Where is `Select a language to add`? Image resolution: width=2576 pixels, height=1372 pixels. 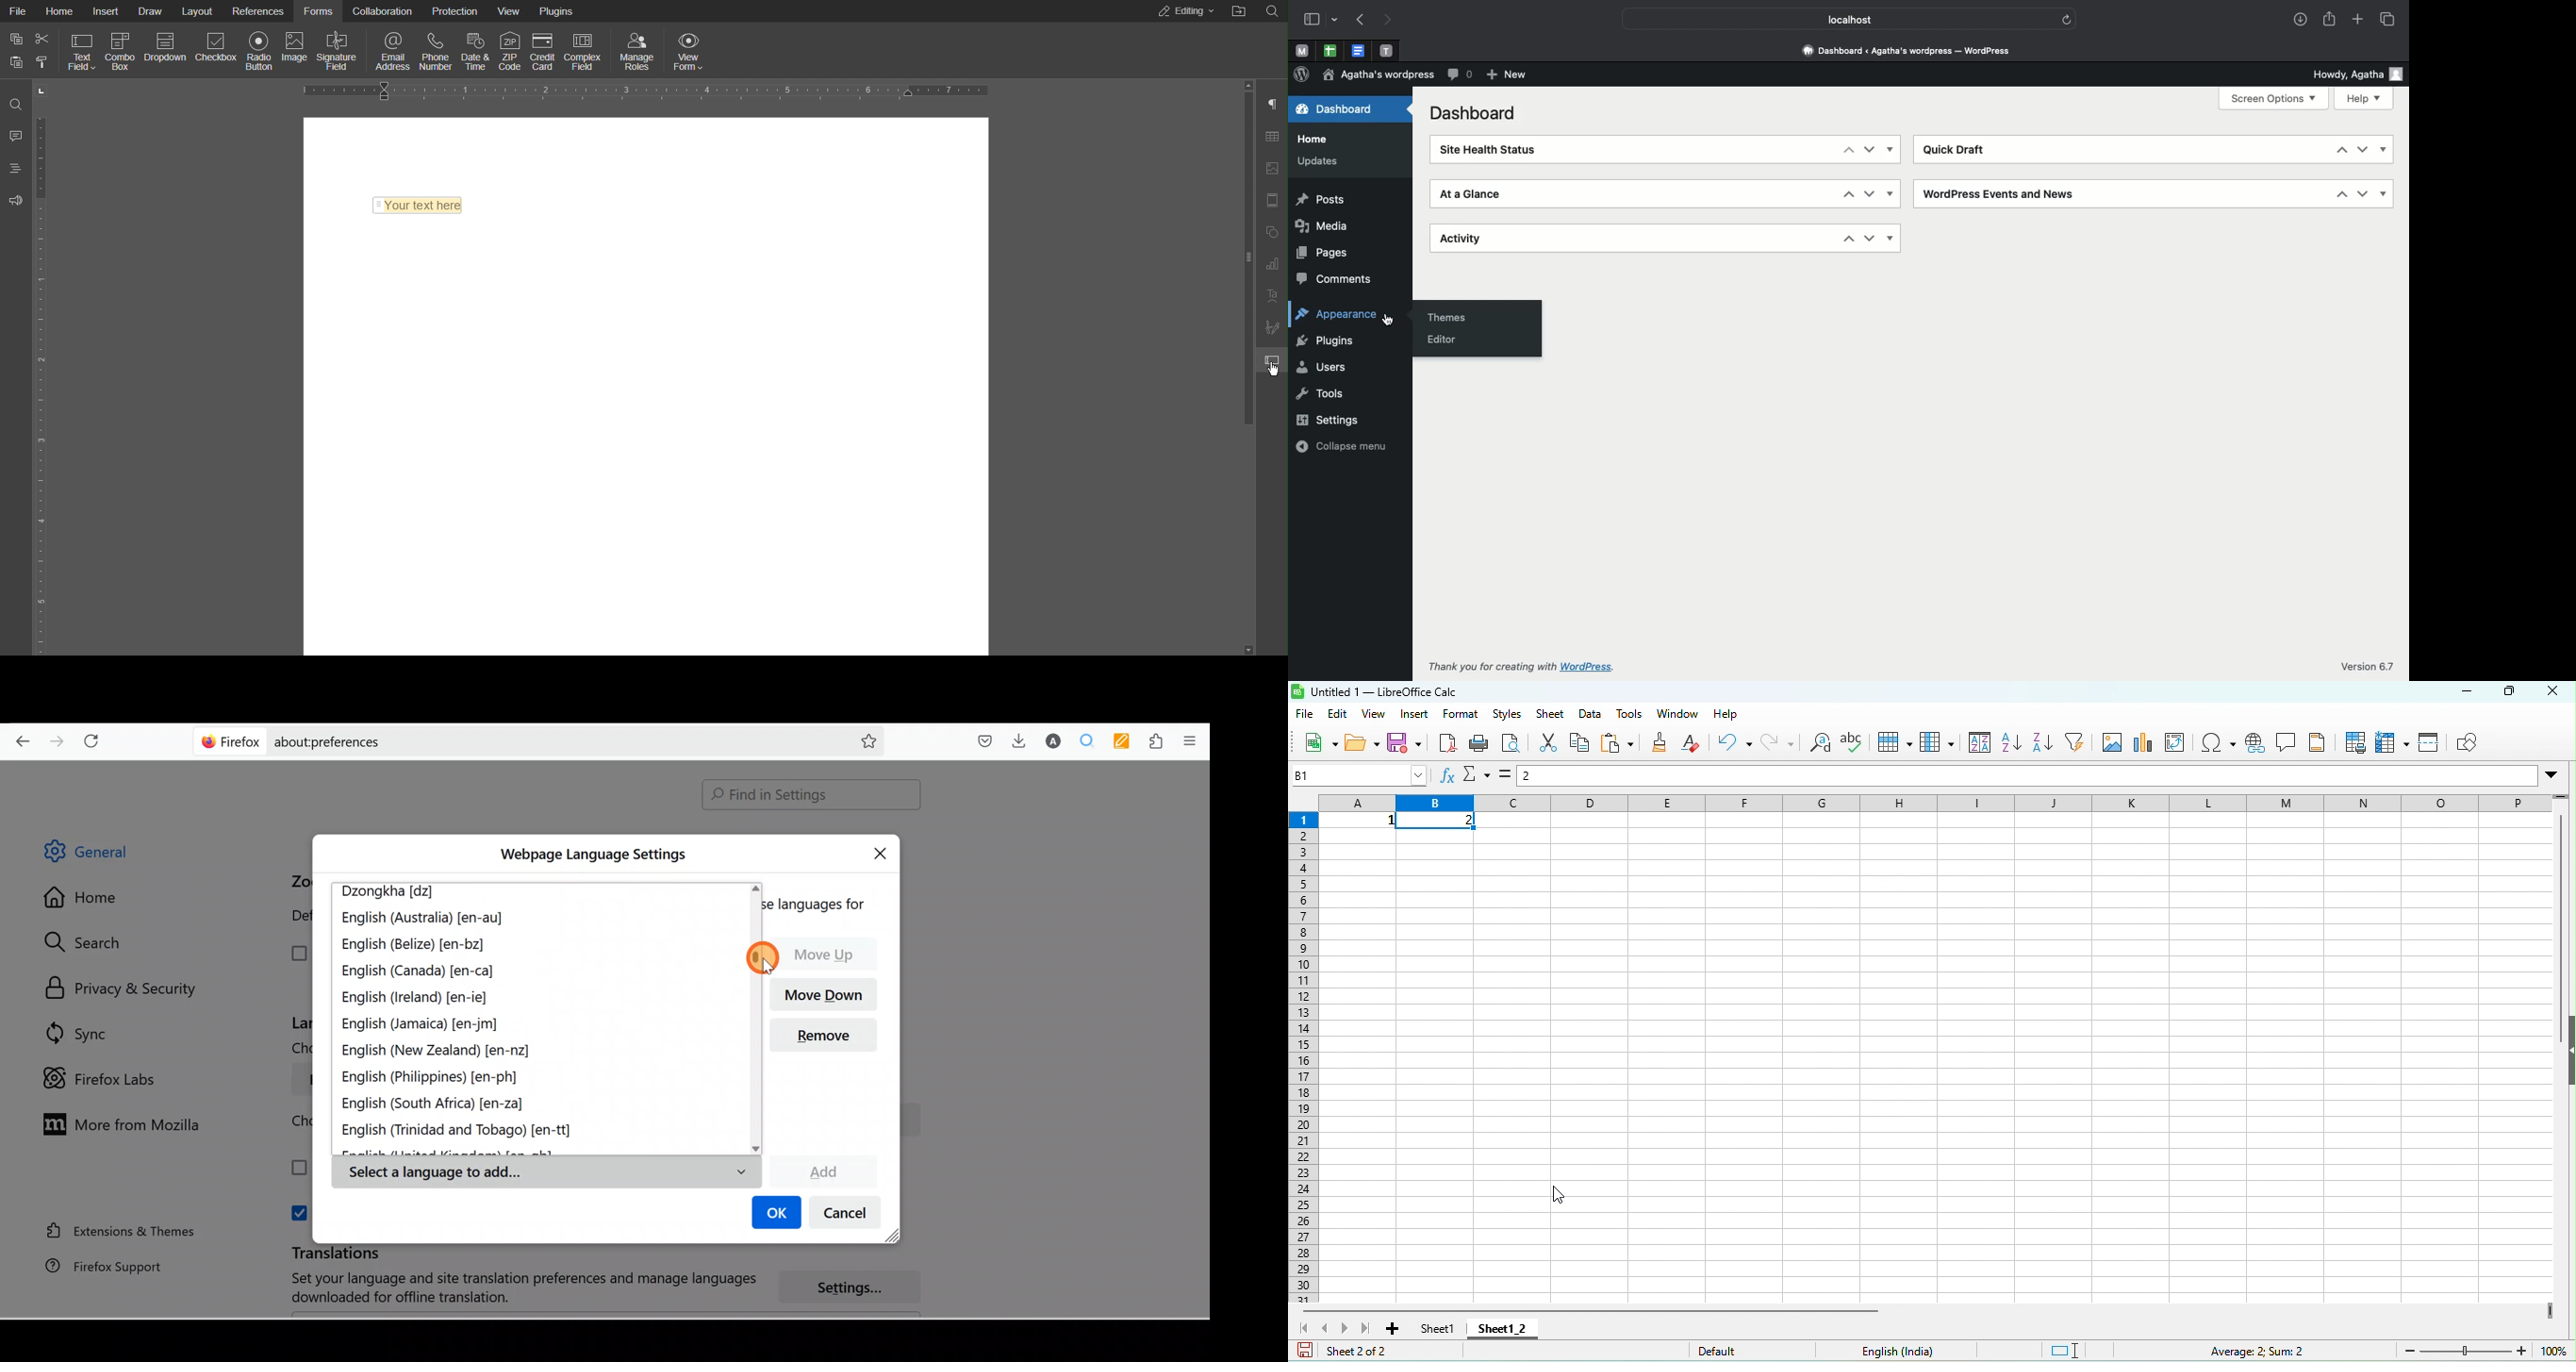
Select a language to add is located at coordinates (546, 1173).